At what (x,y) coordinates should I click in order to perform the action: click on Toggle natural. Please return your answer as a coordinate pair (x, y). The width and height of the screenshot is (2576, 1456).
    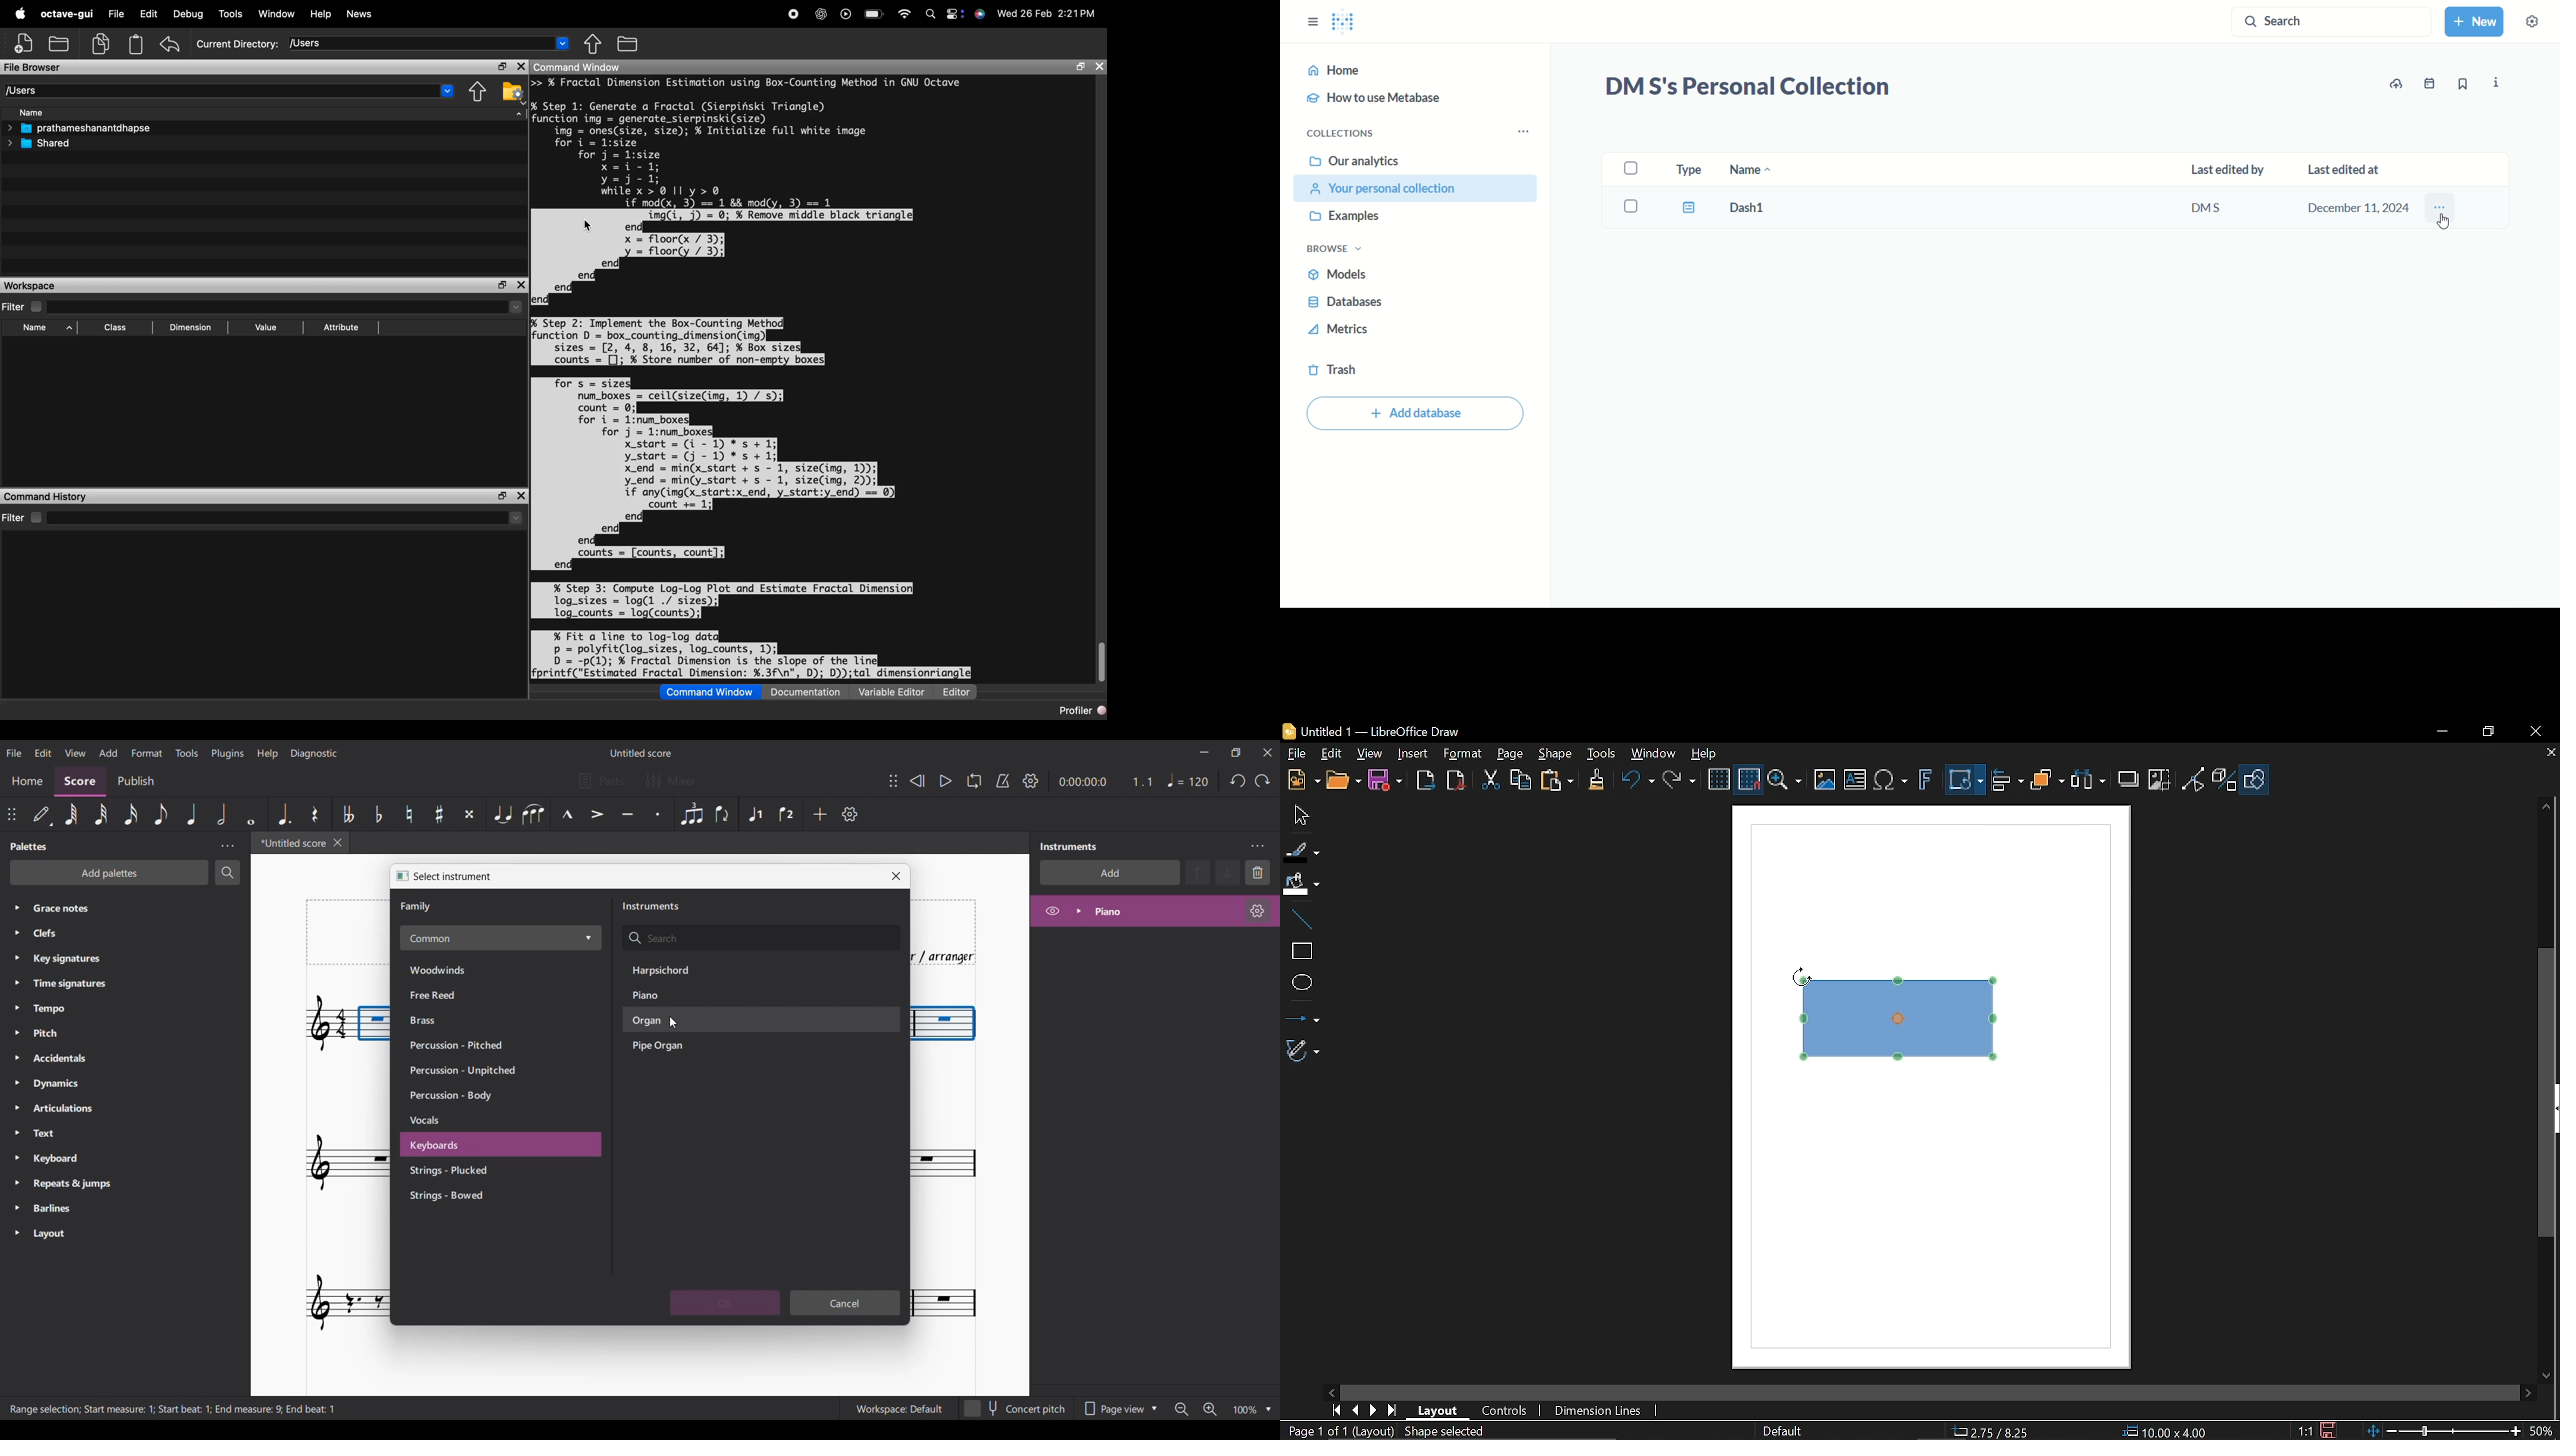
    Looking at the image, I should click on (409, 814).